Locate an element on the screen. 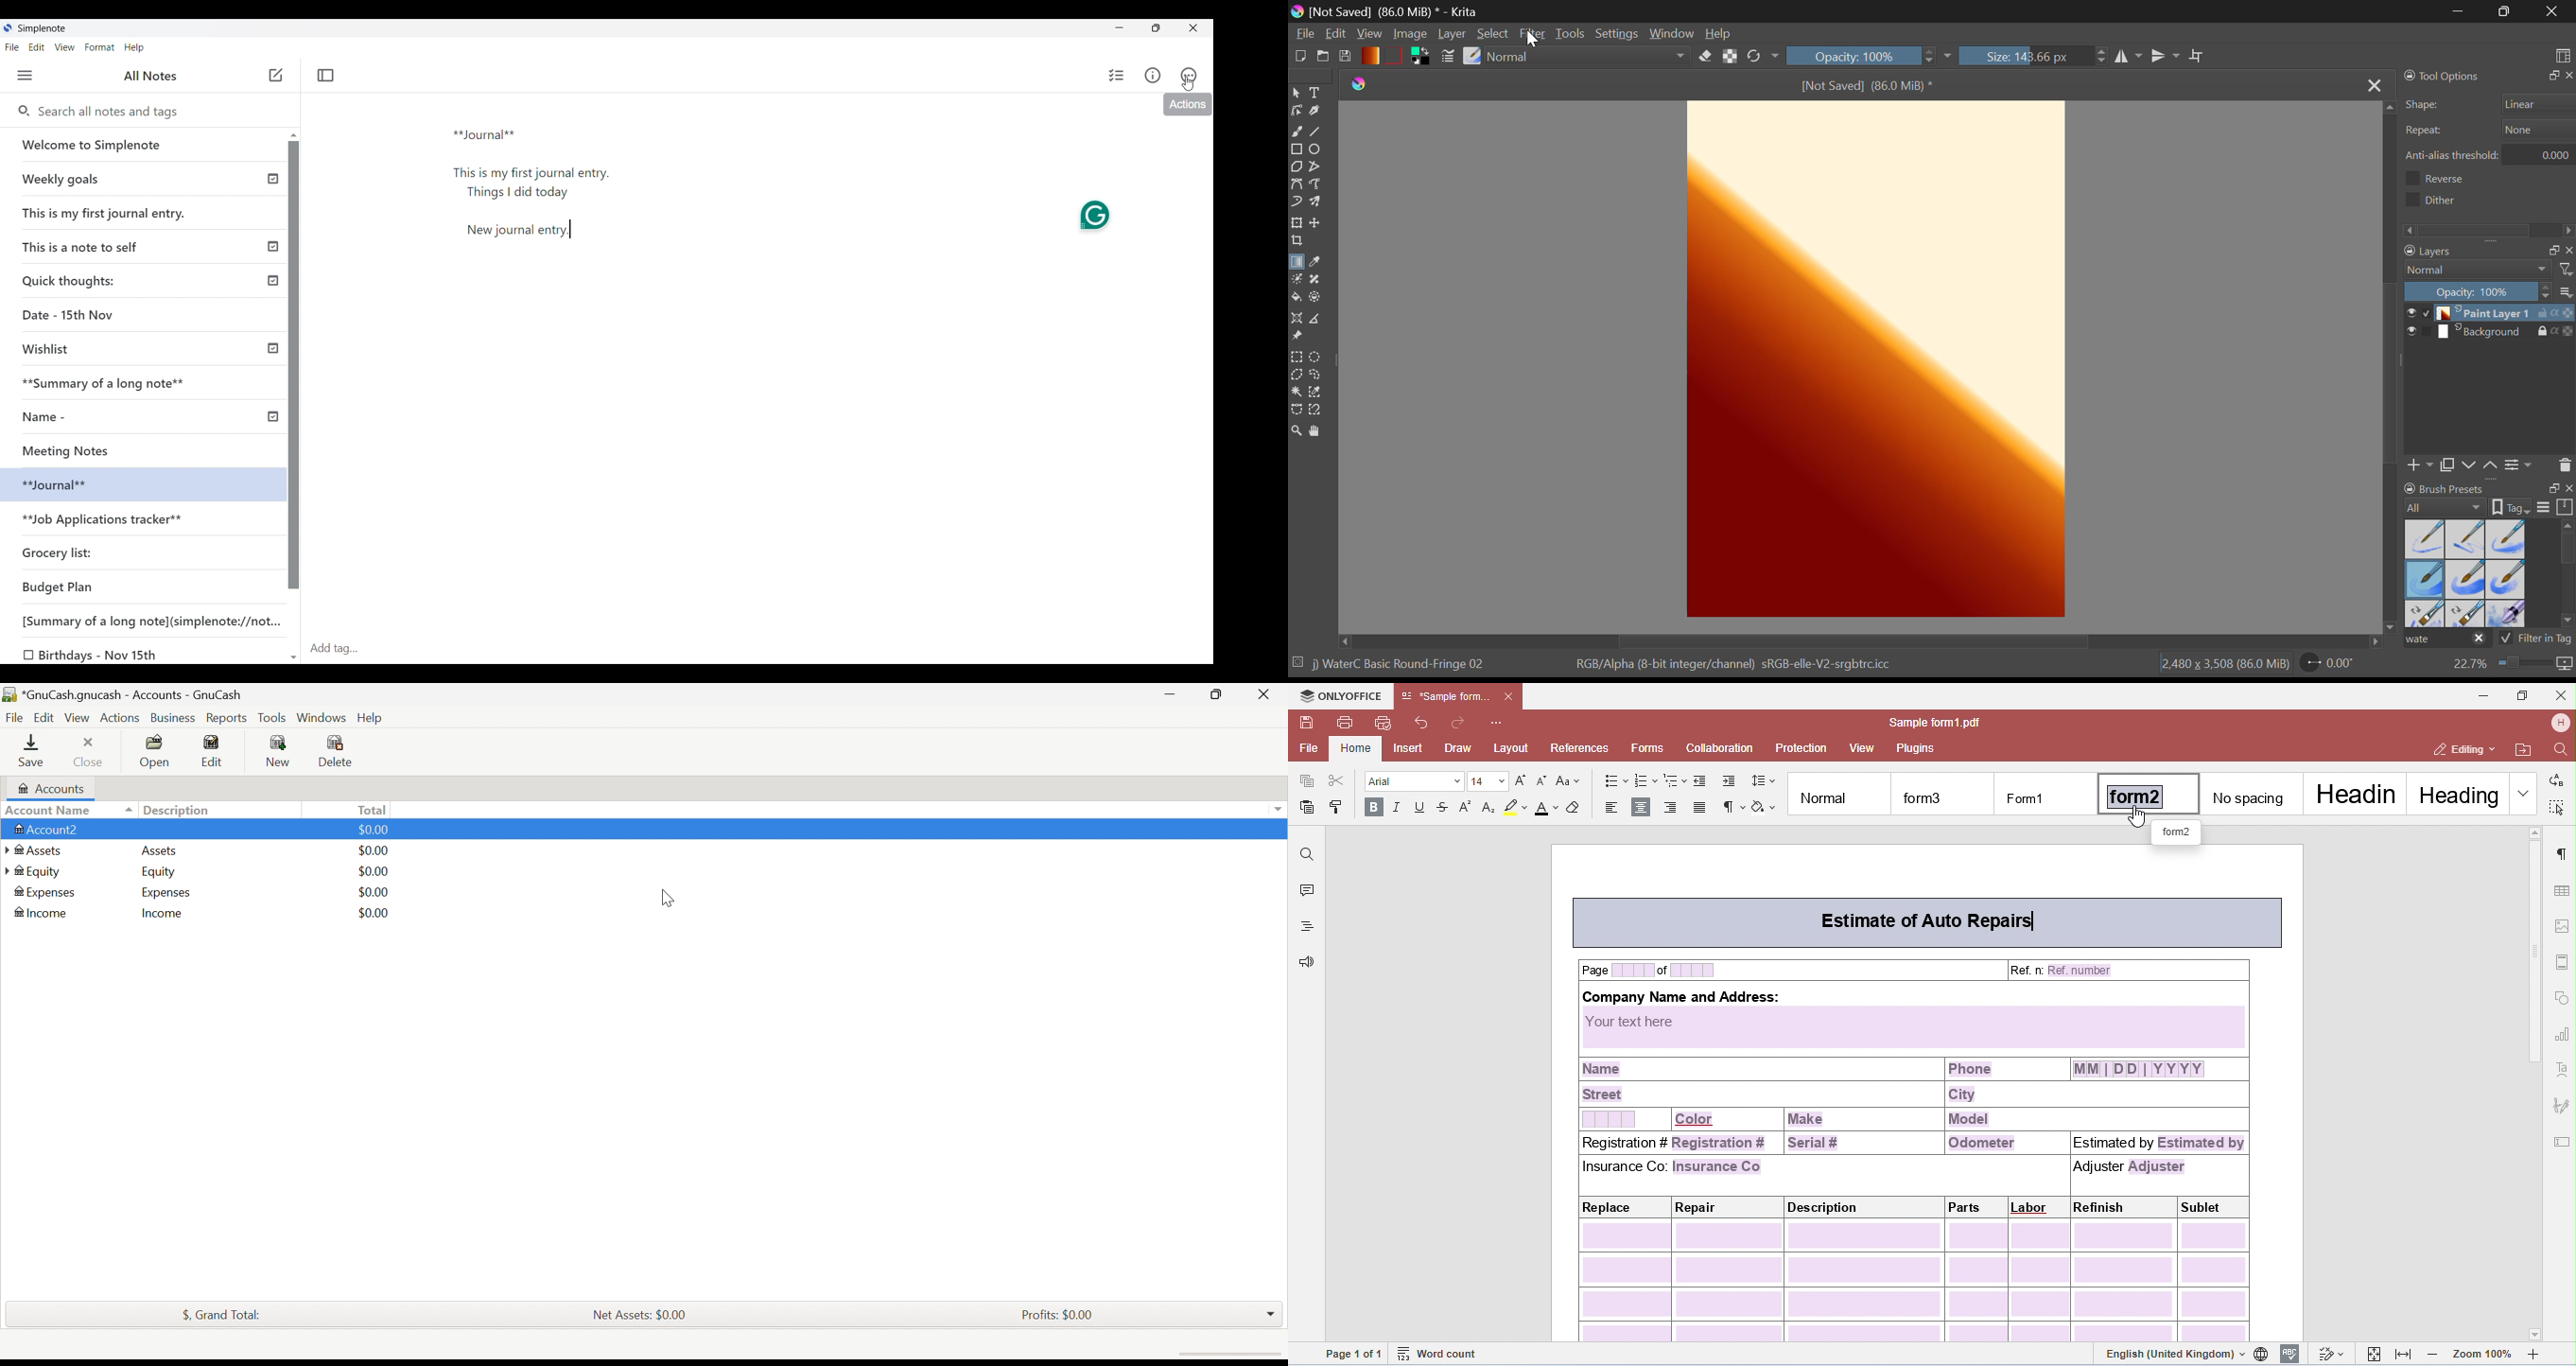 This screenshot has width=2576, height=1372. Format menu is located at coordinates (101, 47).